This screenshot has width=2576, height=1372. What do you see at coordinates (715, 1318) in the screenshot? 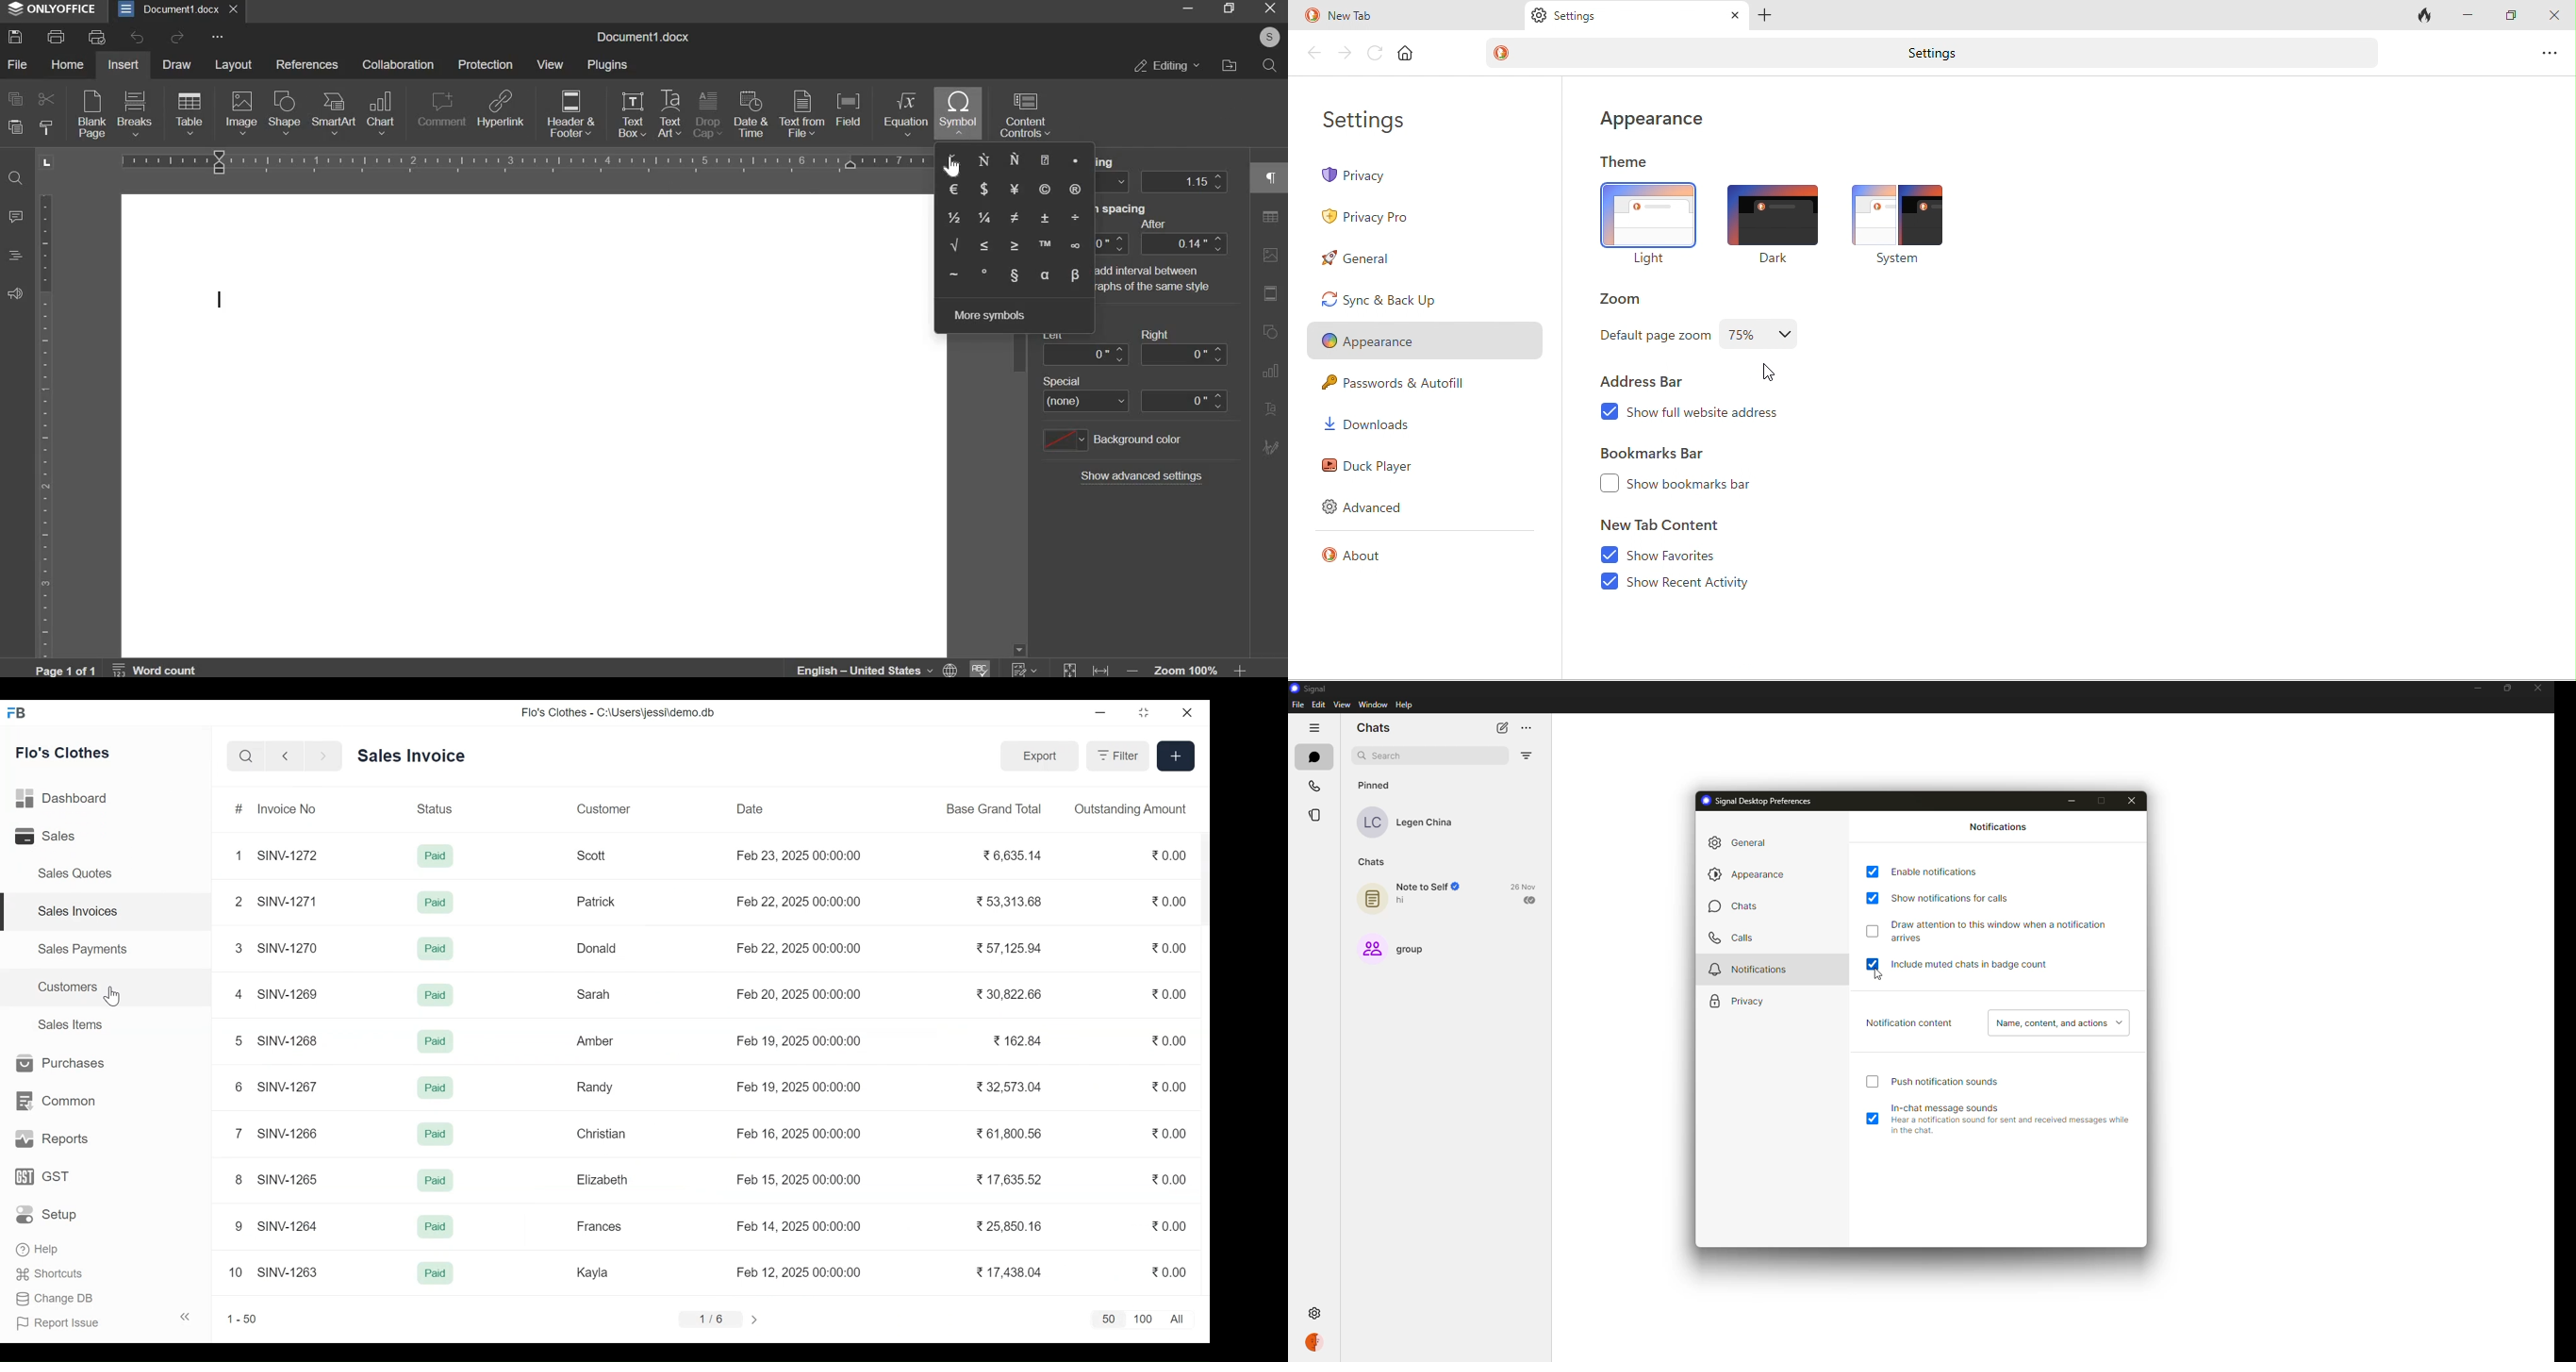
I see `1/6` at bounding box center [715, 1318].